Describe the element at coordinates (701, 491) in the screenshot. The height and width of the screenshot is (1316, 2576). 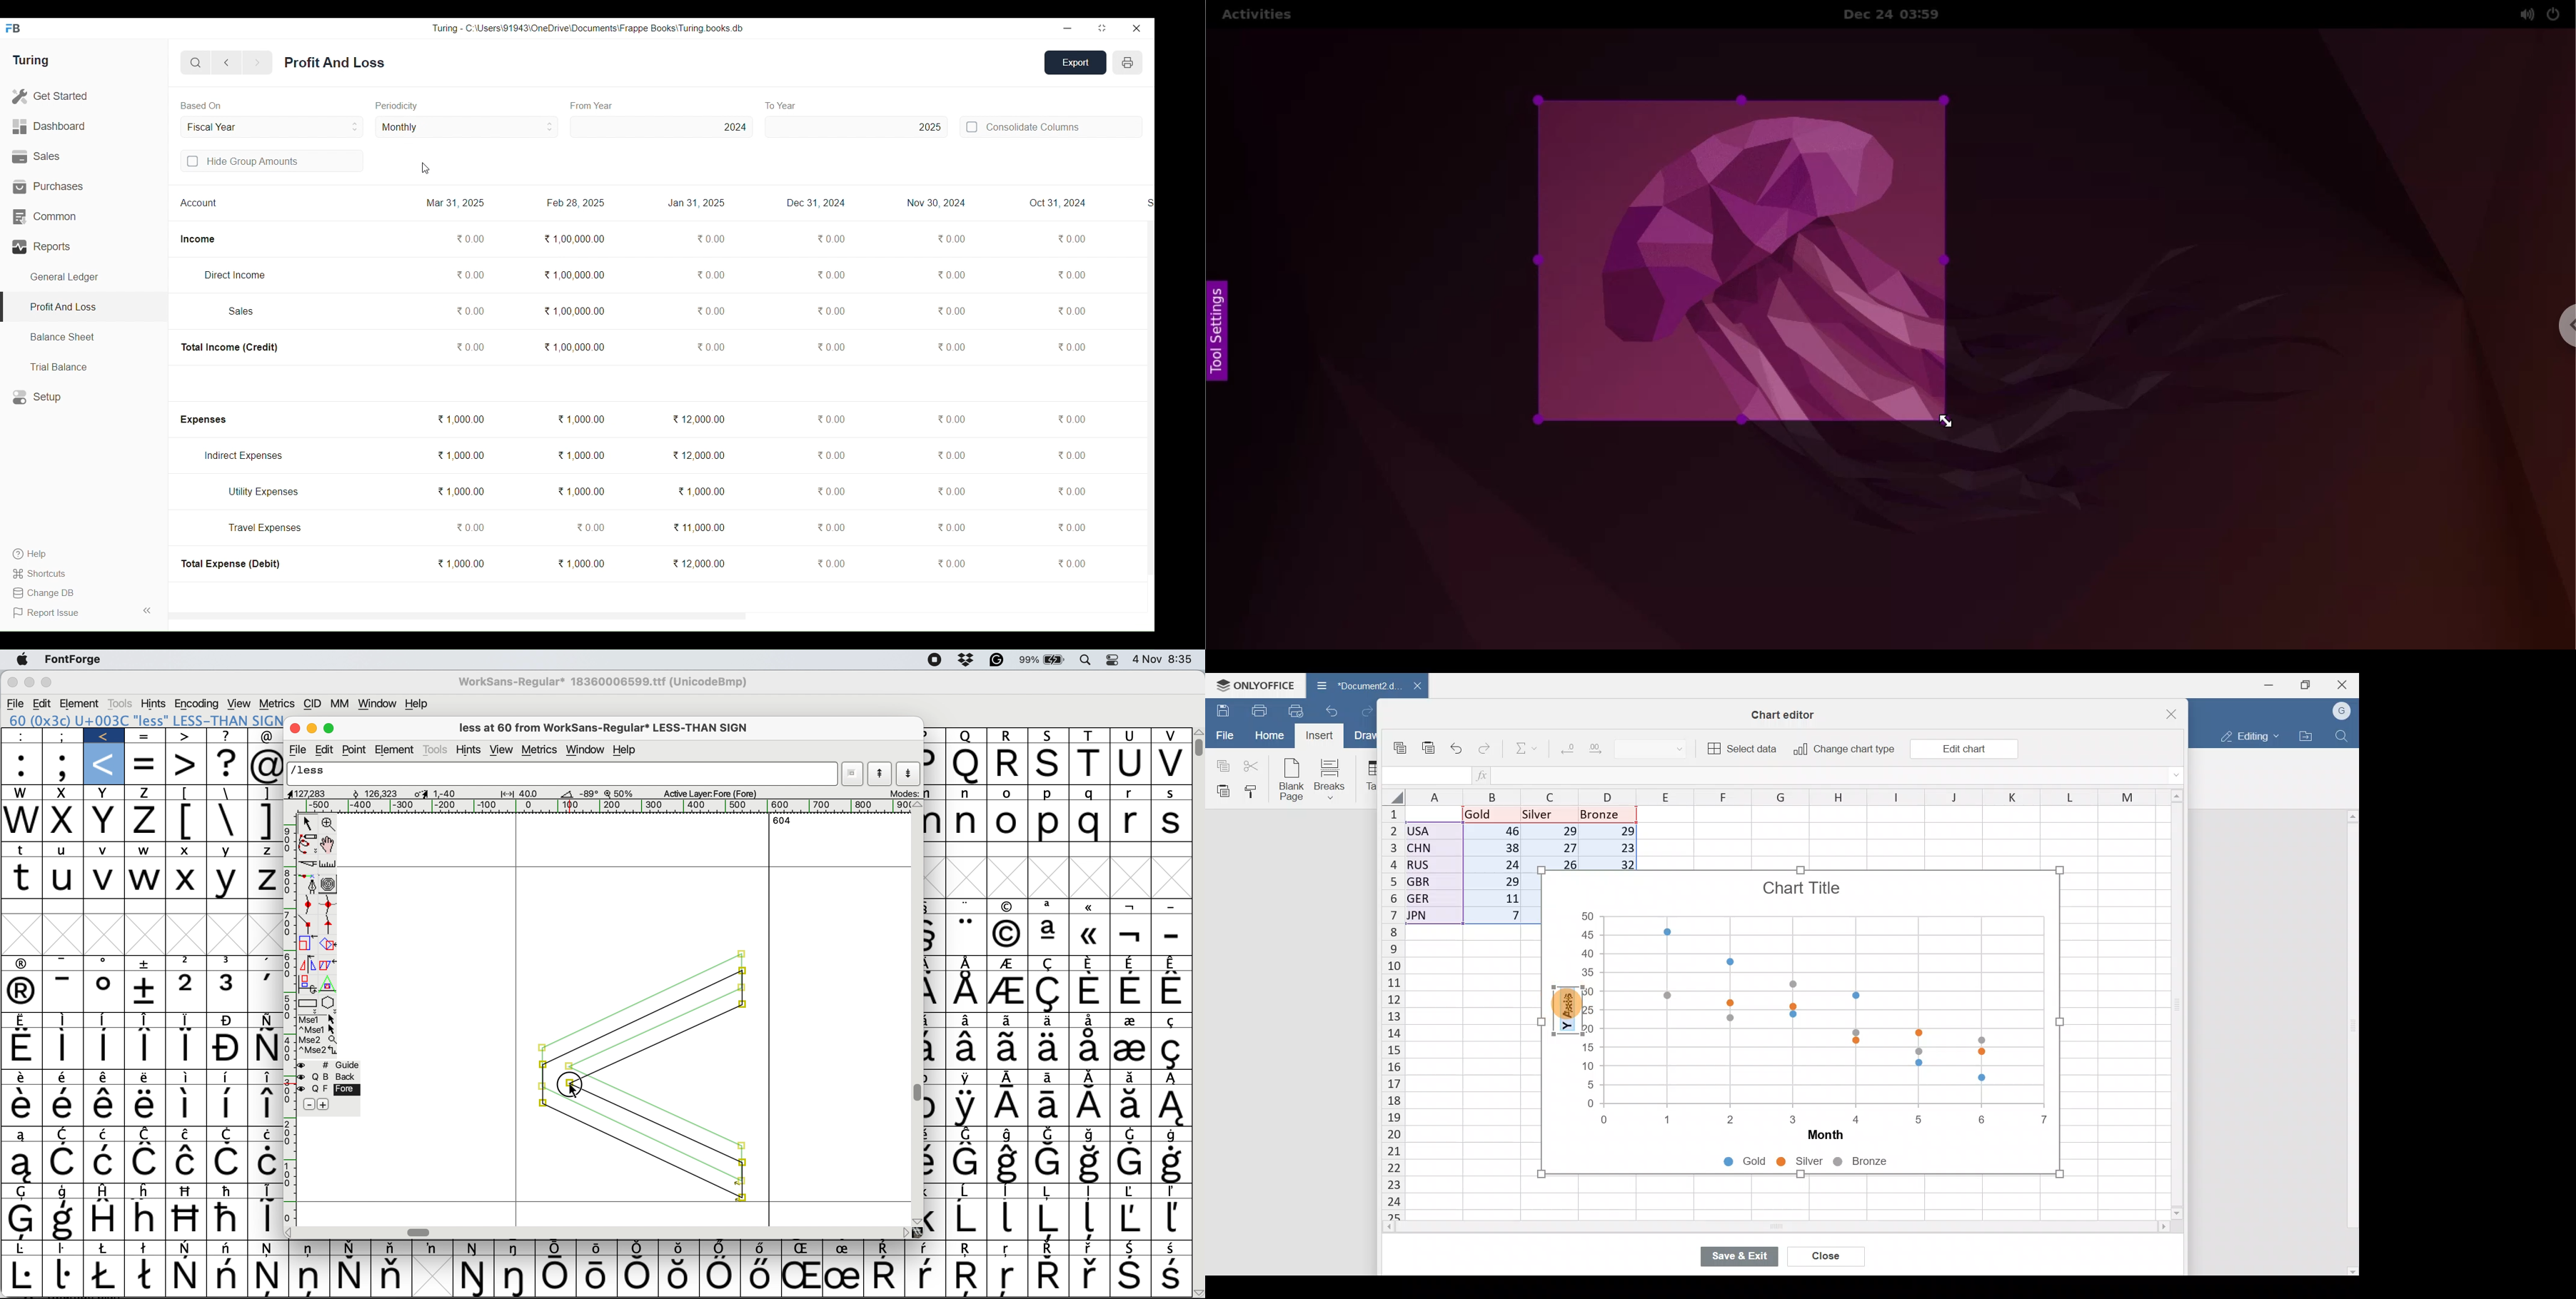
I see `1,000.00` at that location.